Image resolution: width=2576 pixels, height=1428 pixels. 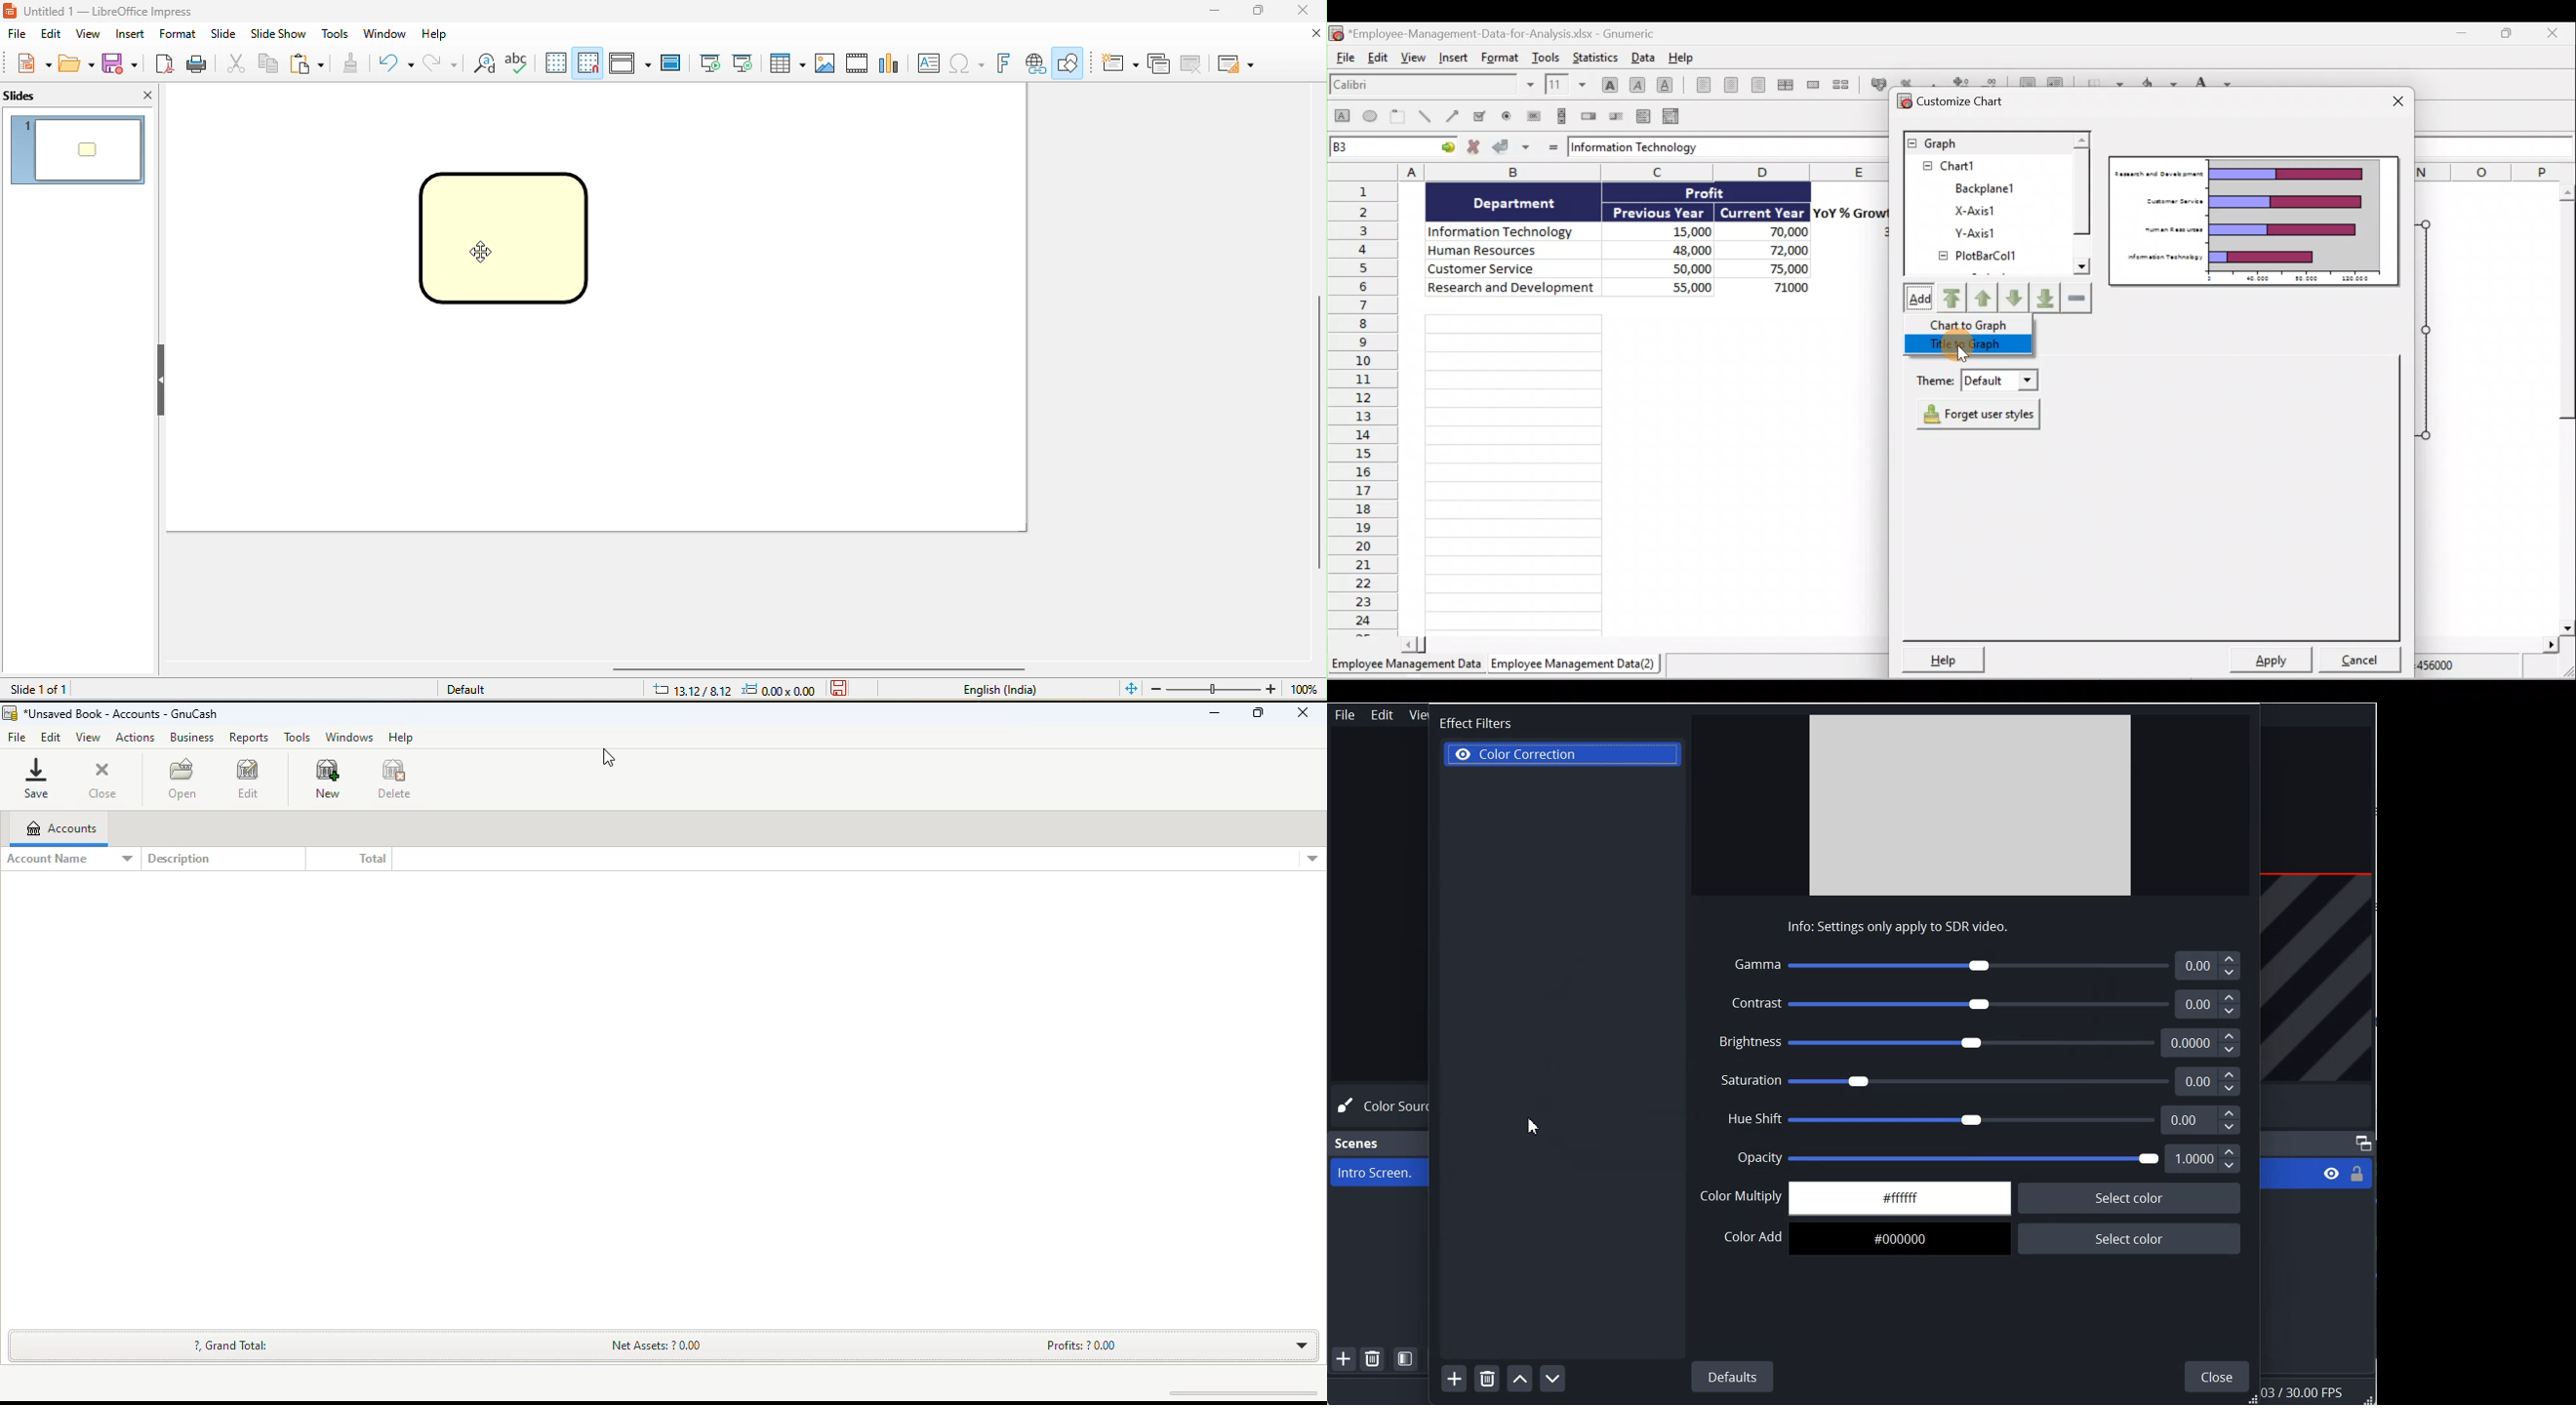 I want to click on Remove selected filter, so click(x=1487, y=1378).